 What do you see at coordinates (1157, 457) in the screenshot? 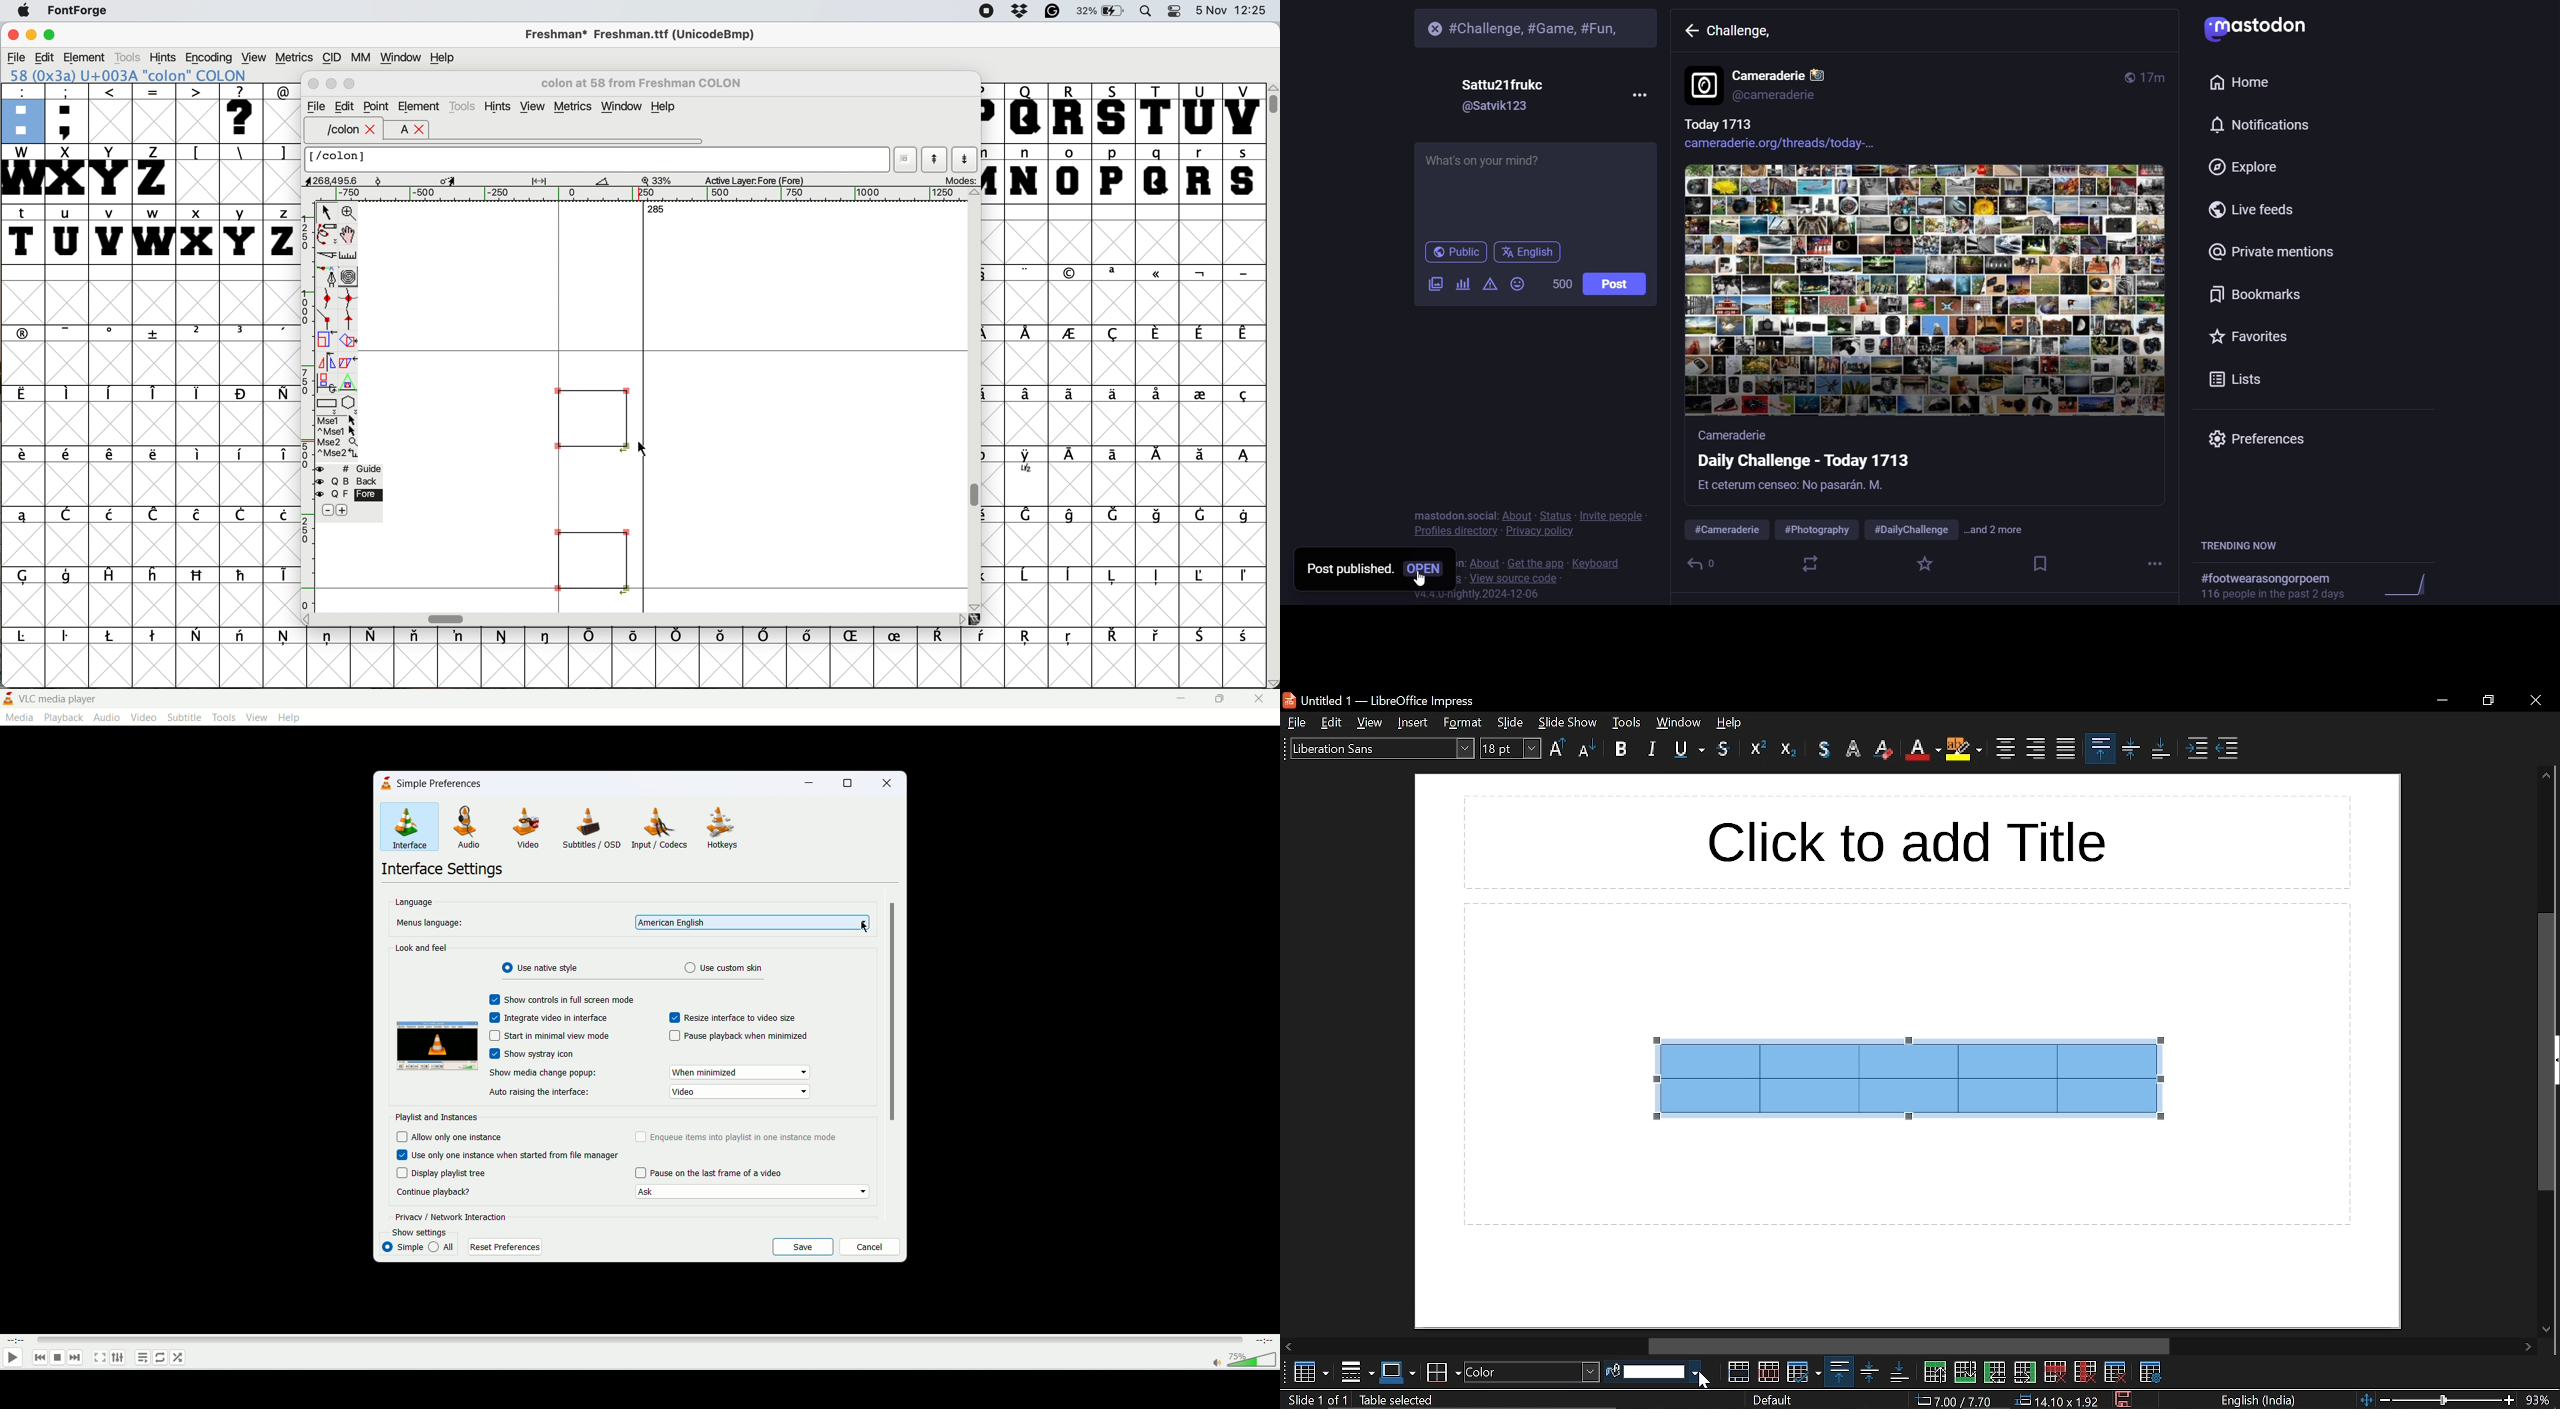
I see `symbol` at bounding box center [1157, 457].